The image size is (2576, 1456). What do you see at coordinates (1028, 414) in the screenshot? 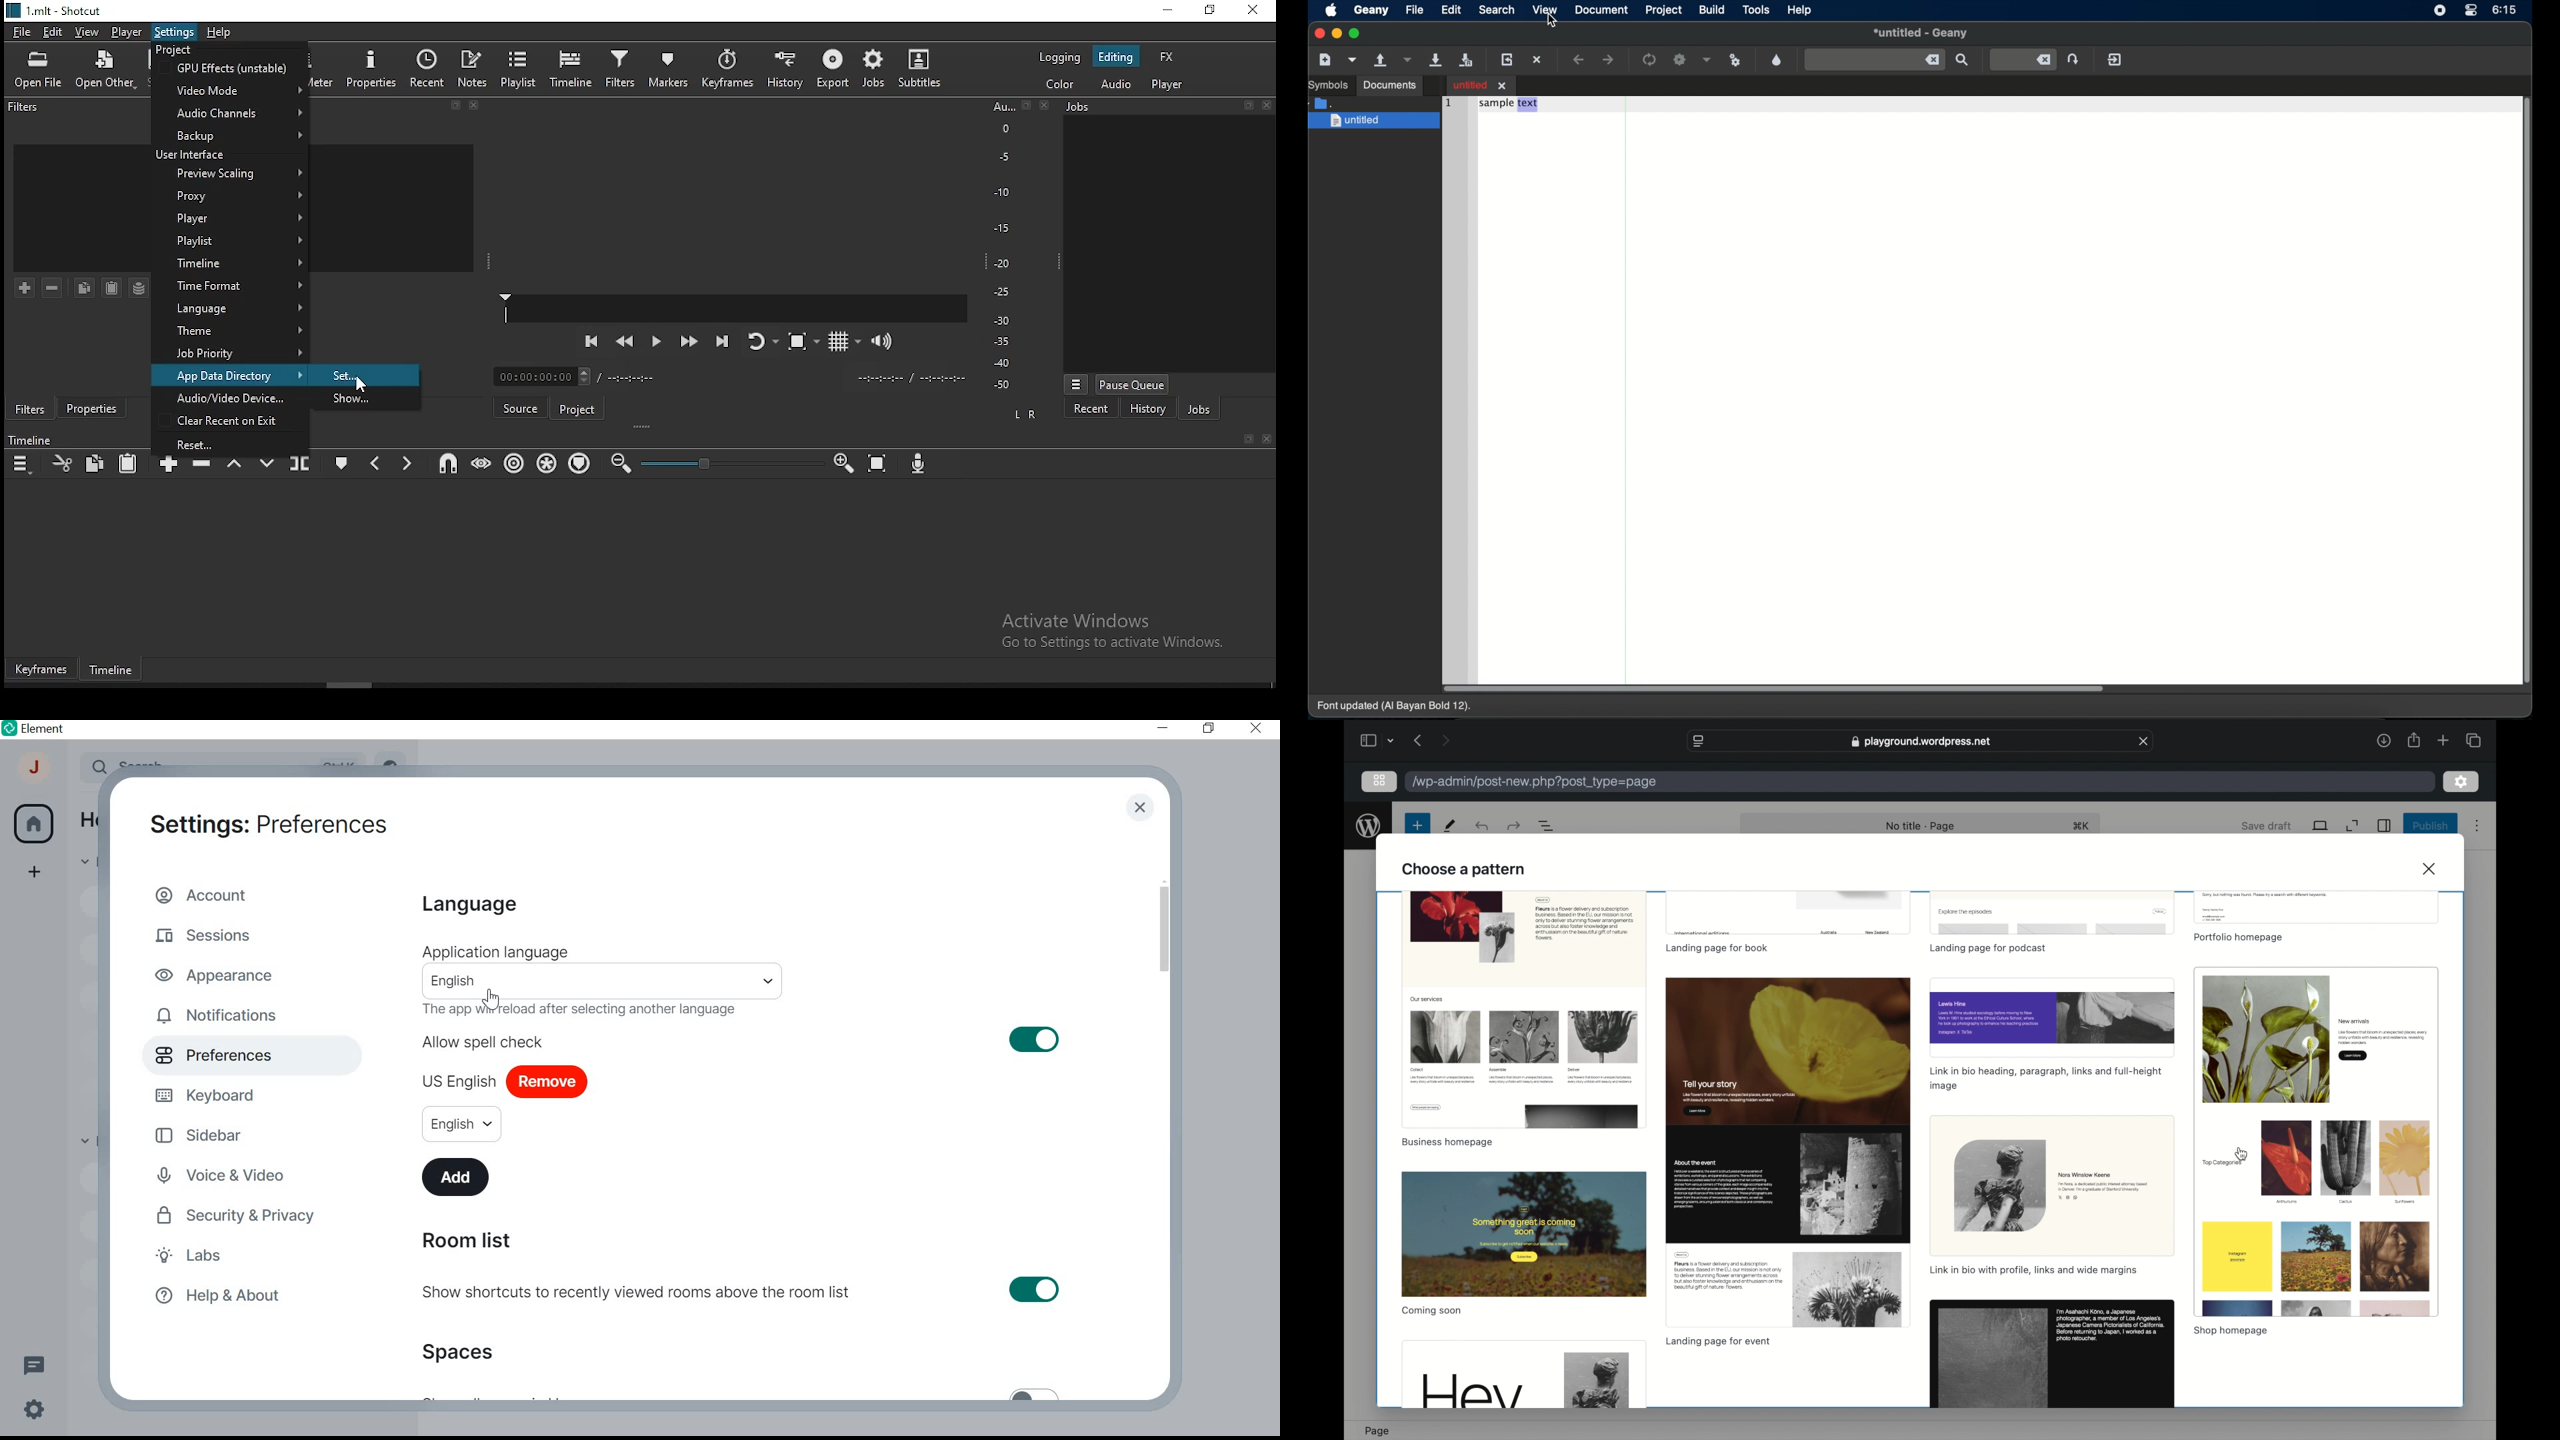
I see `Left and Right` at bounding box center [1028, 414].